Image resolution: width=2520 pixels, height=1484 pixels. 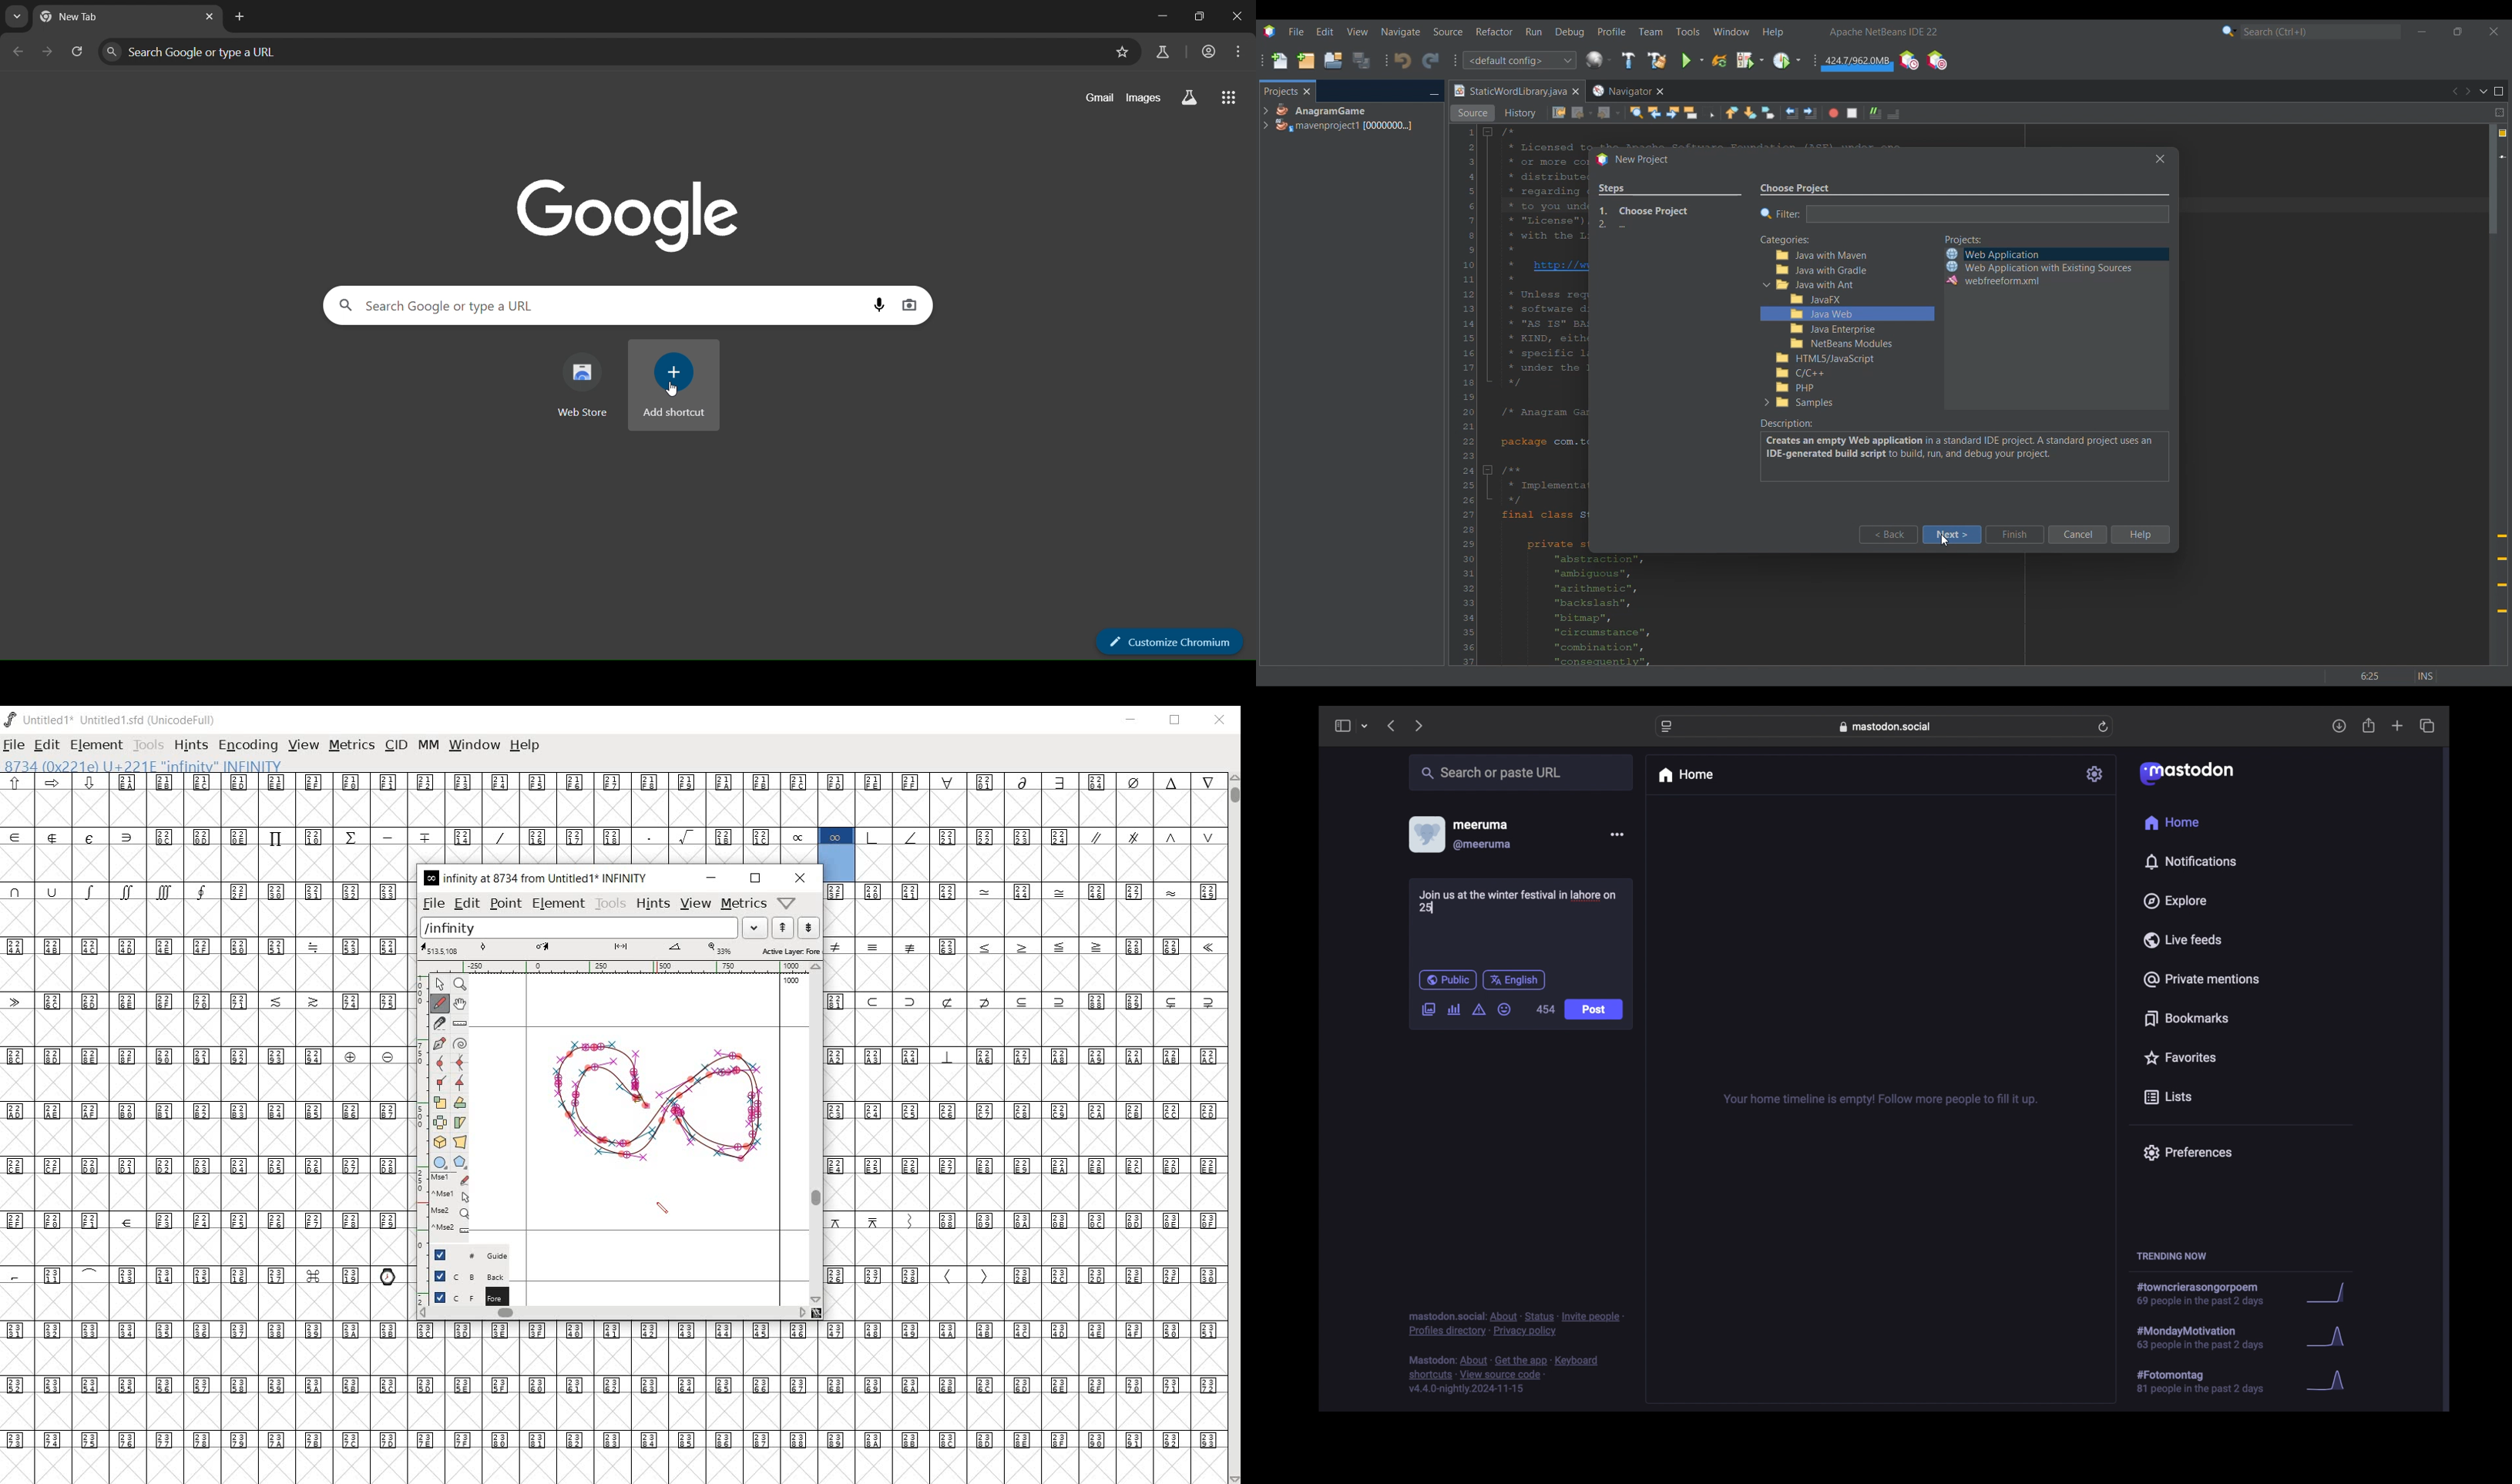 I want to click on symbol, so click(x=948, y=1056).